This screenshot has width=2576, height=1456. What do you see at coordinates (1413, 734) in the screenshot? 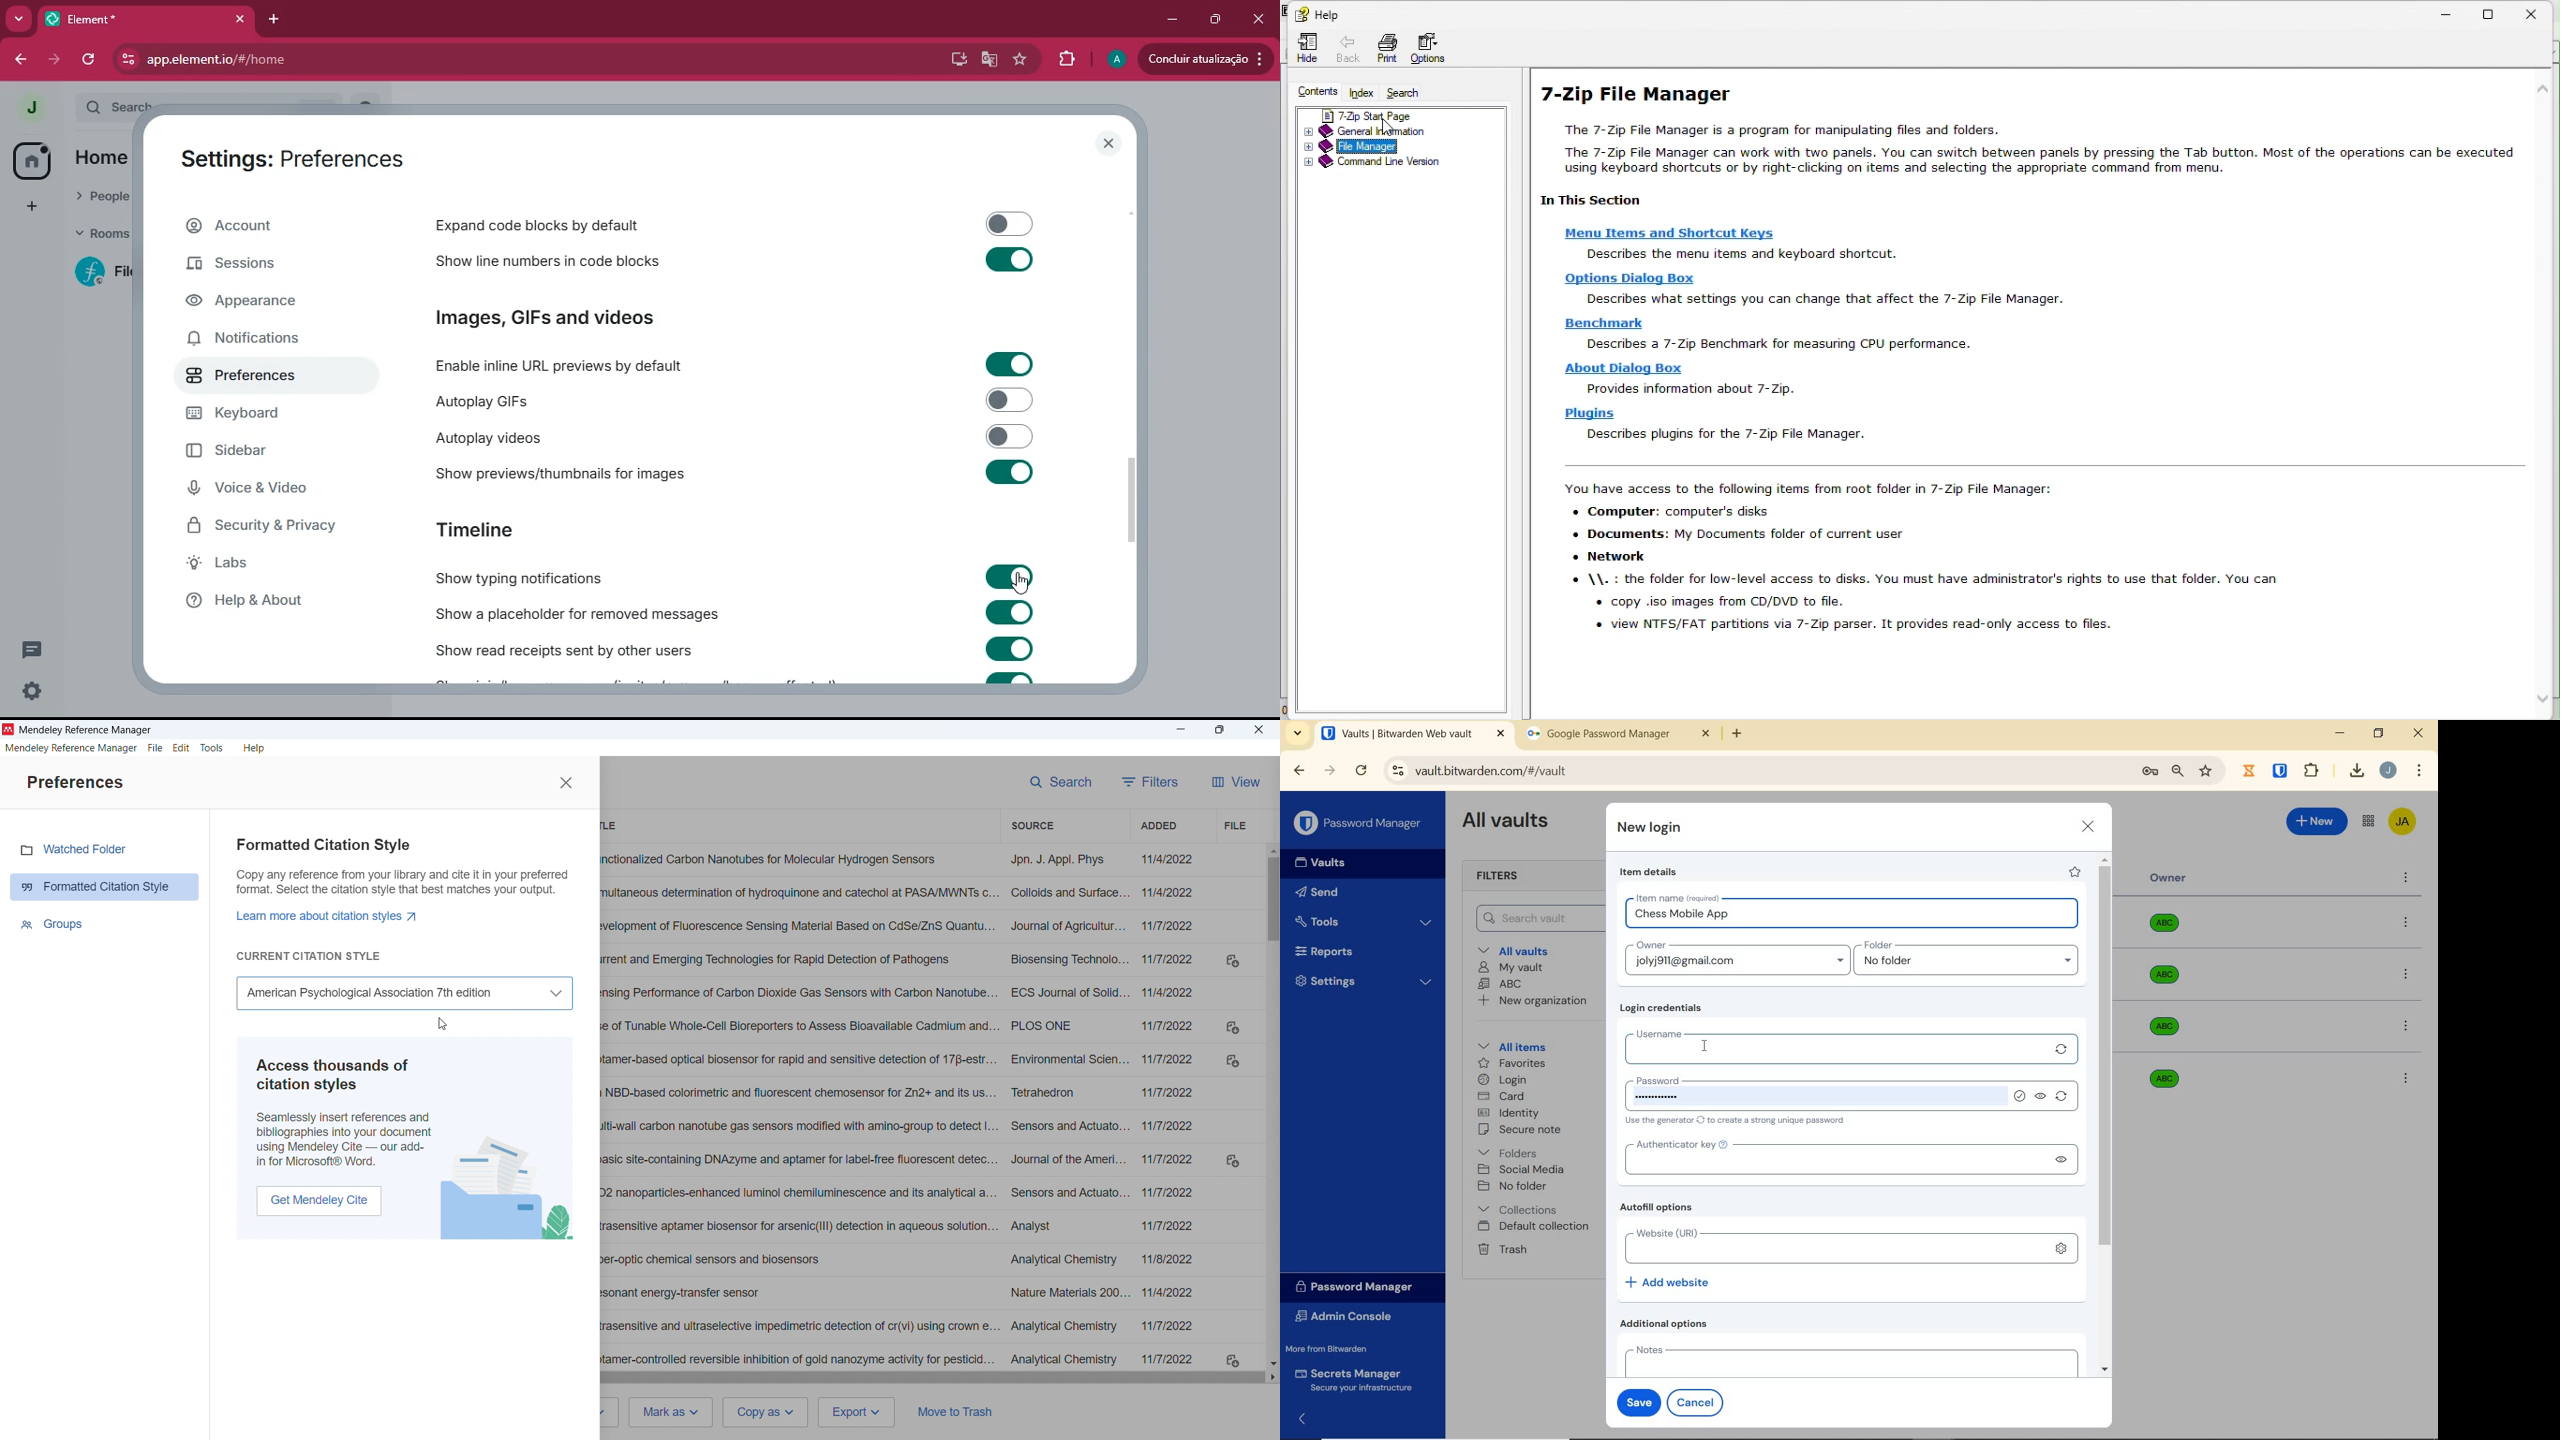
I see `open tab` at bounding box center [1413, 734].